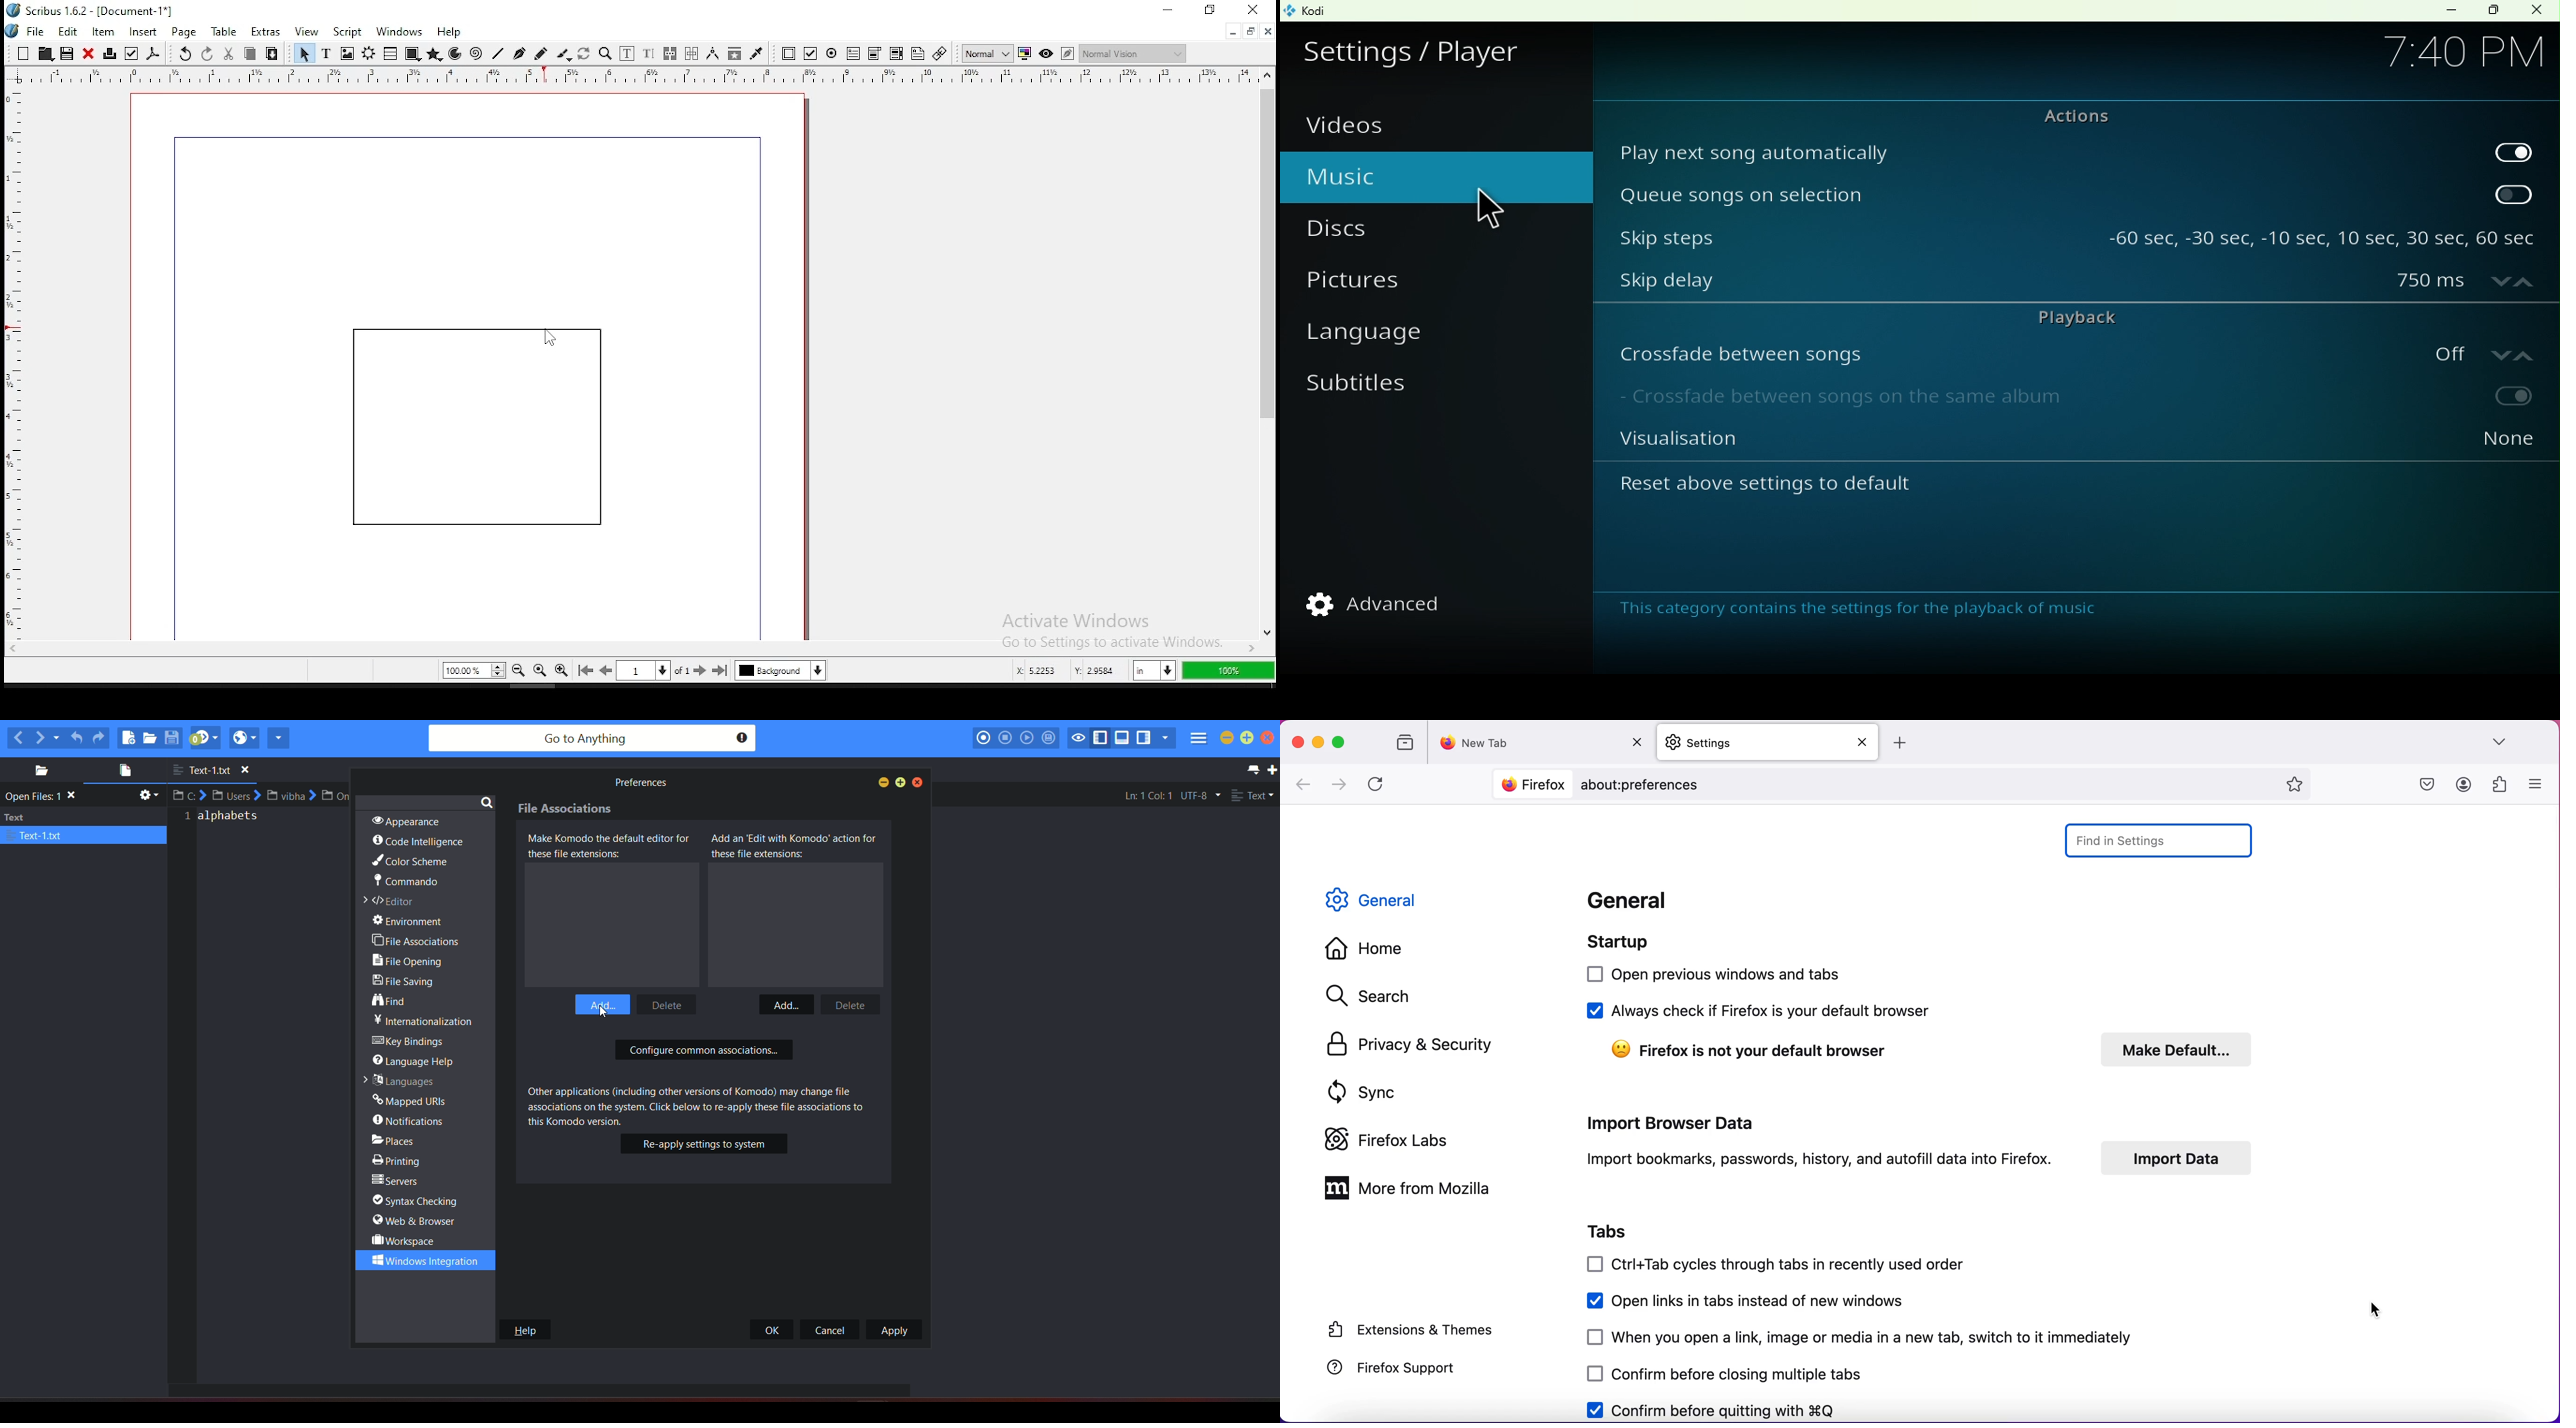 The height and width of the screenshot is (1428, 2576). What do you see at coordinates (1094, 671) in the screenshot?
I see `y: 2.9584` at bounding box center [1094, 671].